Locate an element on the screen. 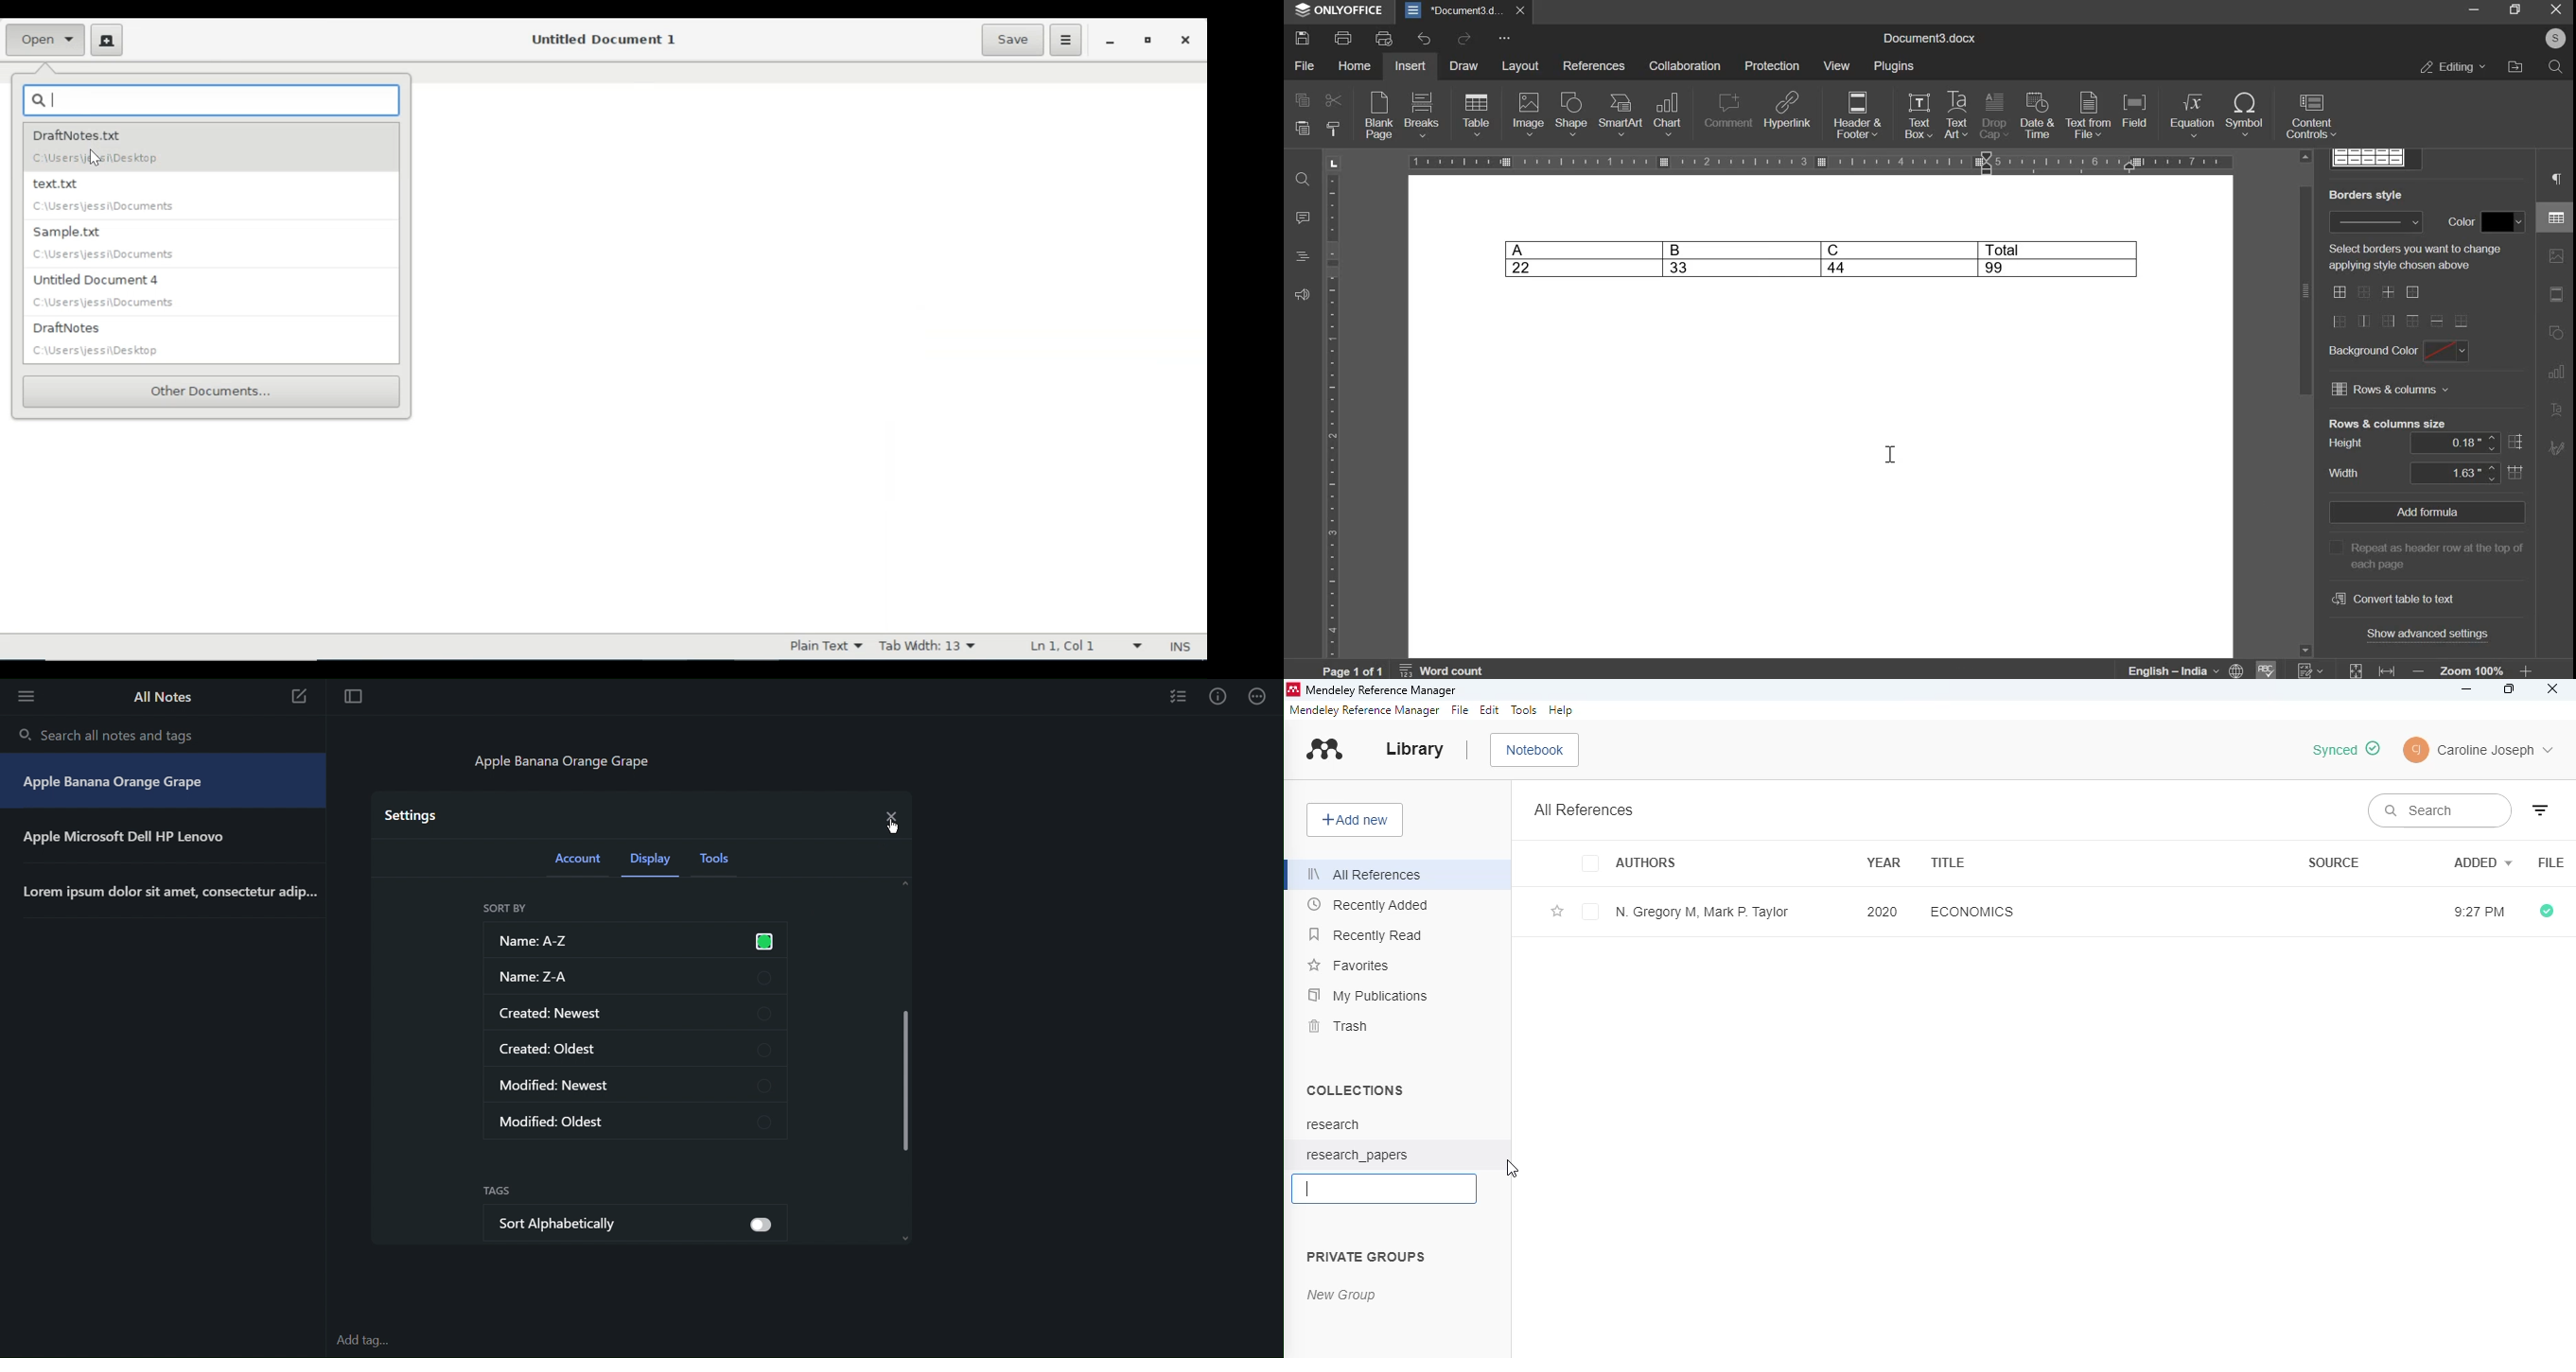 The height and width of the screenshot is (1372, 2576). new collection is located at coordinates (1385, 1188).